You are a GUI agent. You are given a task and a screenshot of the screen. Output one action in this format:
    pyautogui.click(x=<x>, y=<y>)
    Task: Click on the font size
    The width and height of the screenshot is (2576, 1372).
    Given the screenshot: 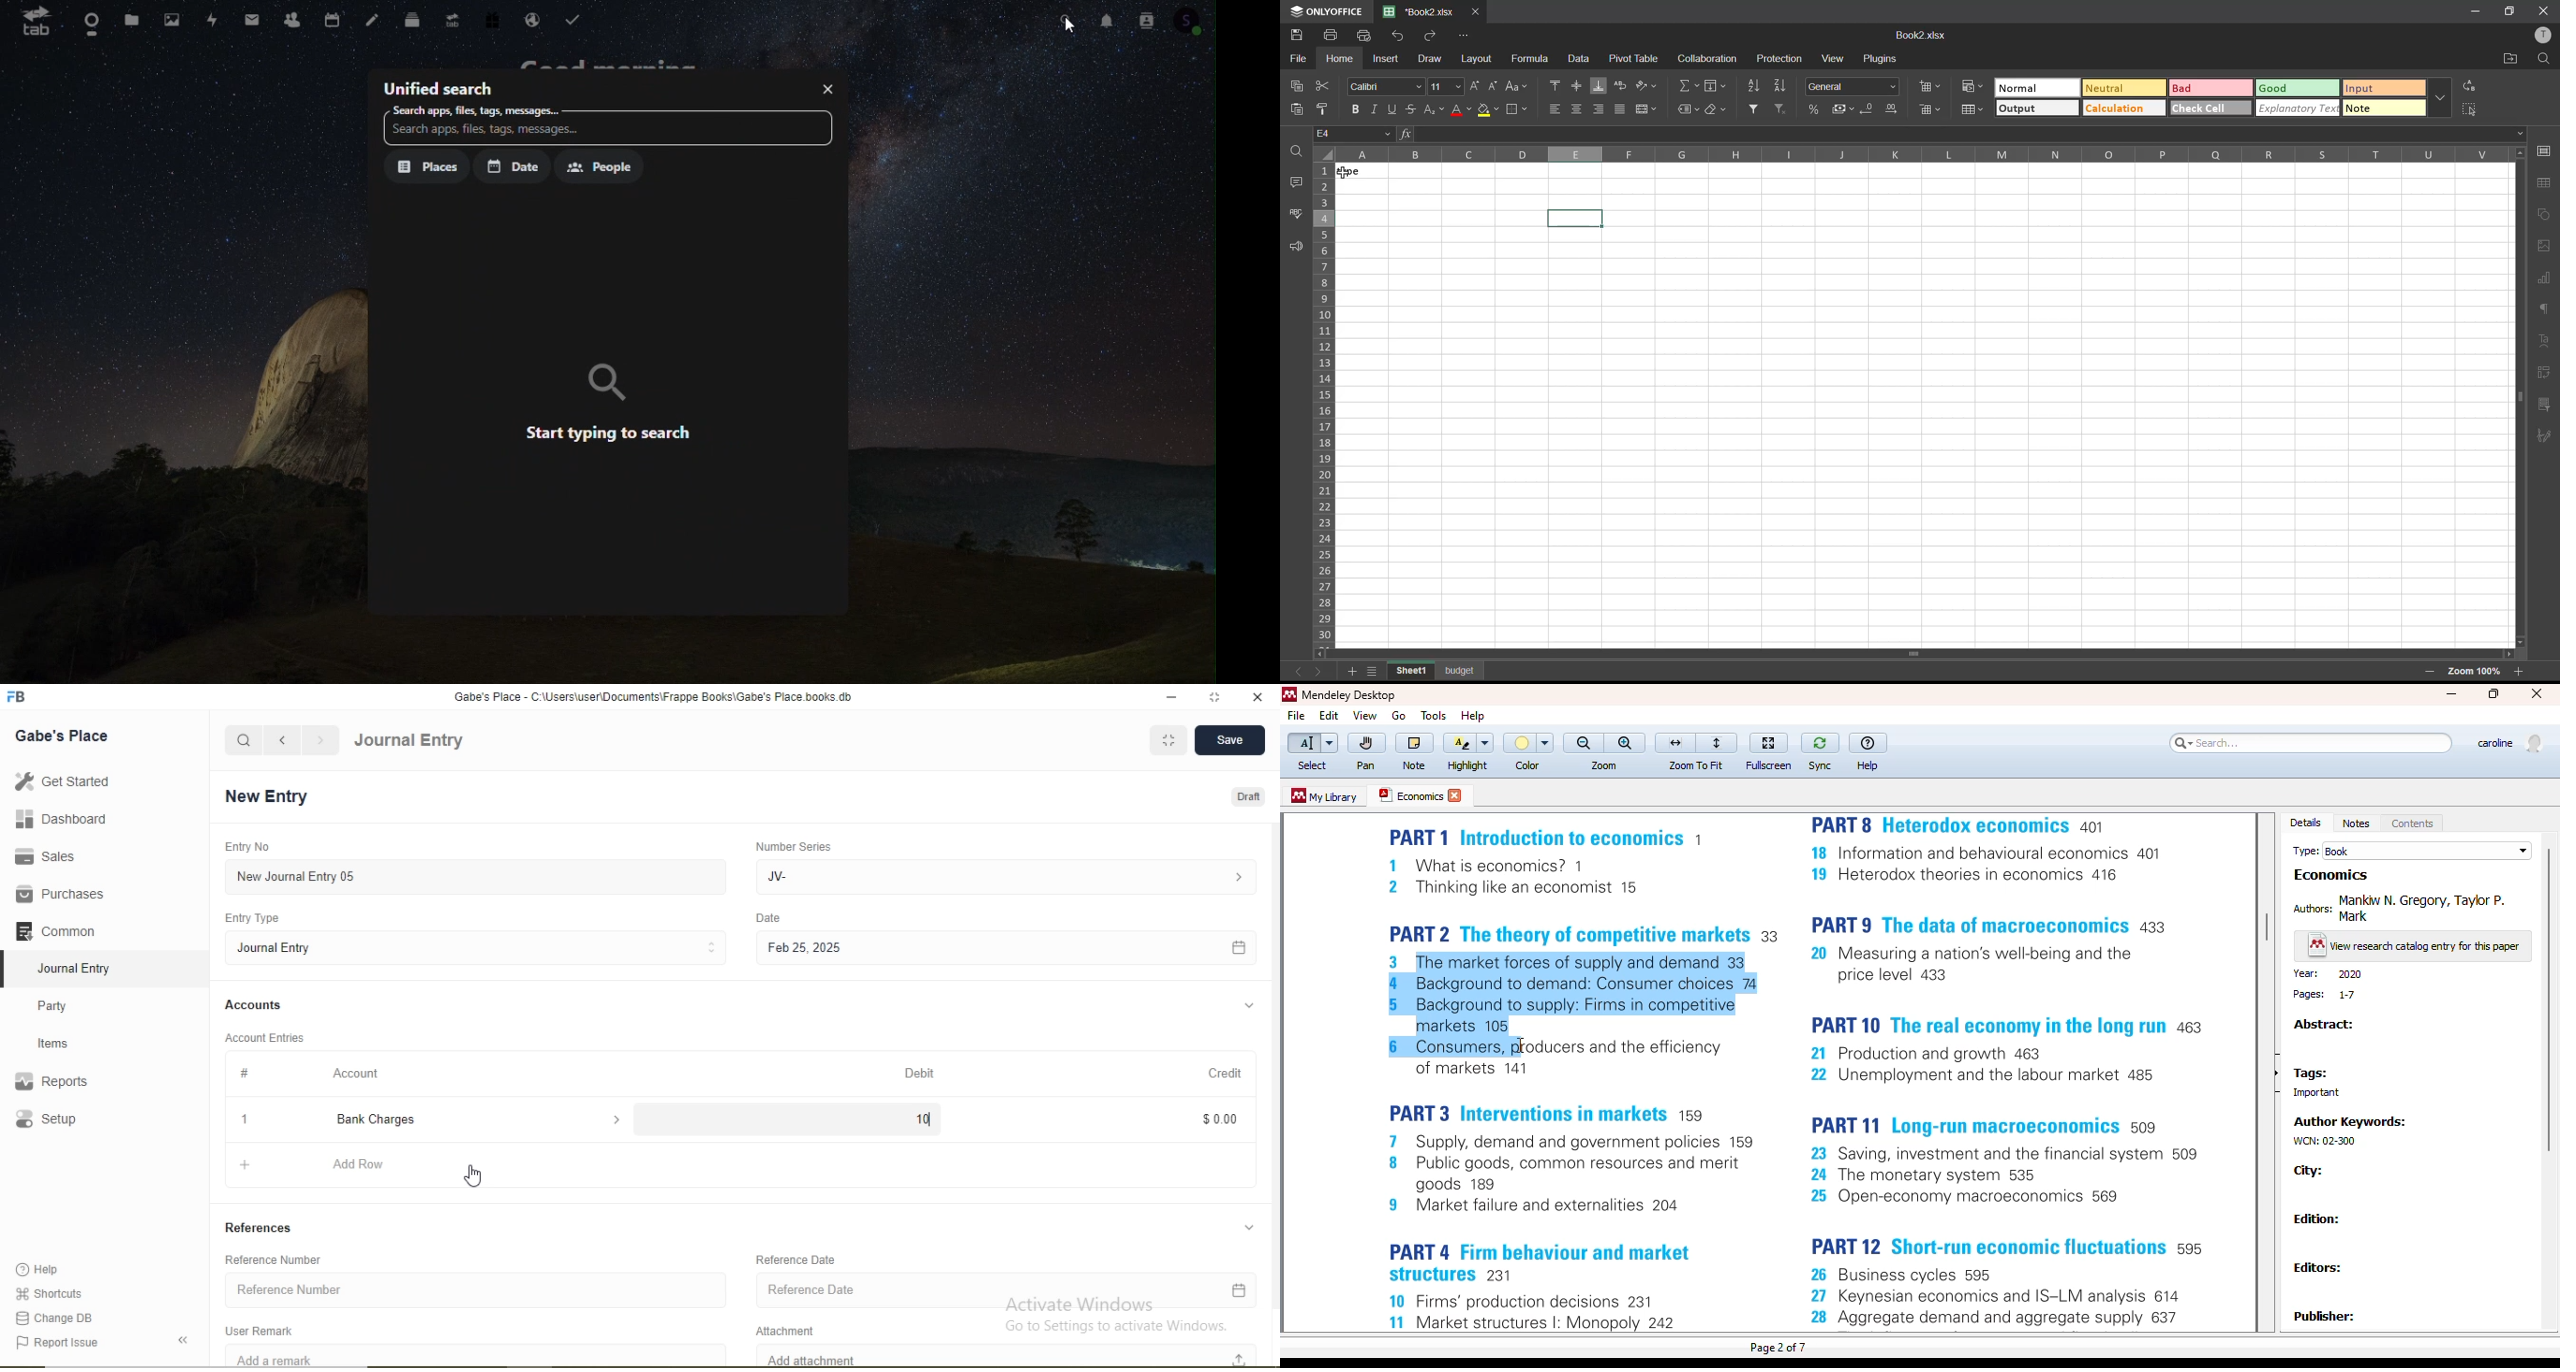 What is the action you would take?
    pyautogui.click(x=1447, y=86)
    